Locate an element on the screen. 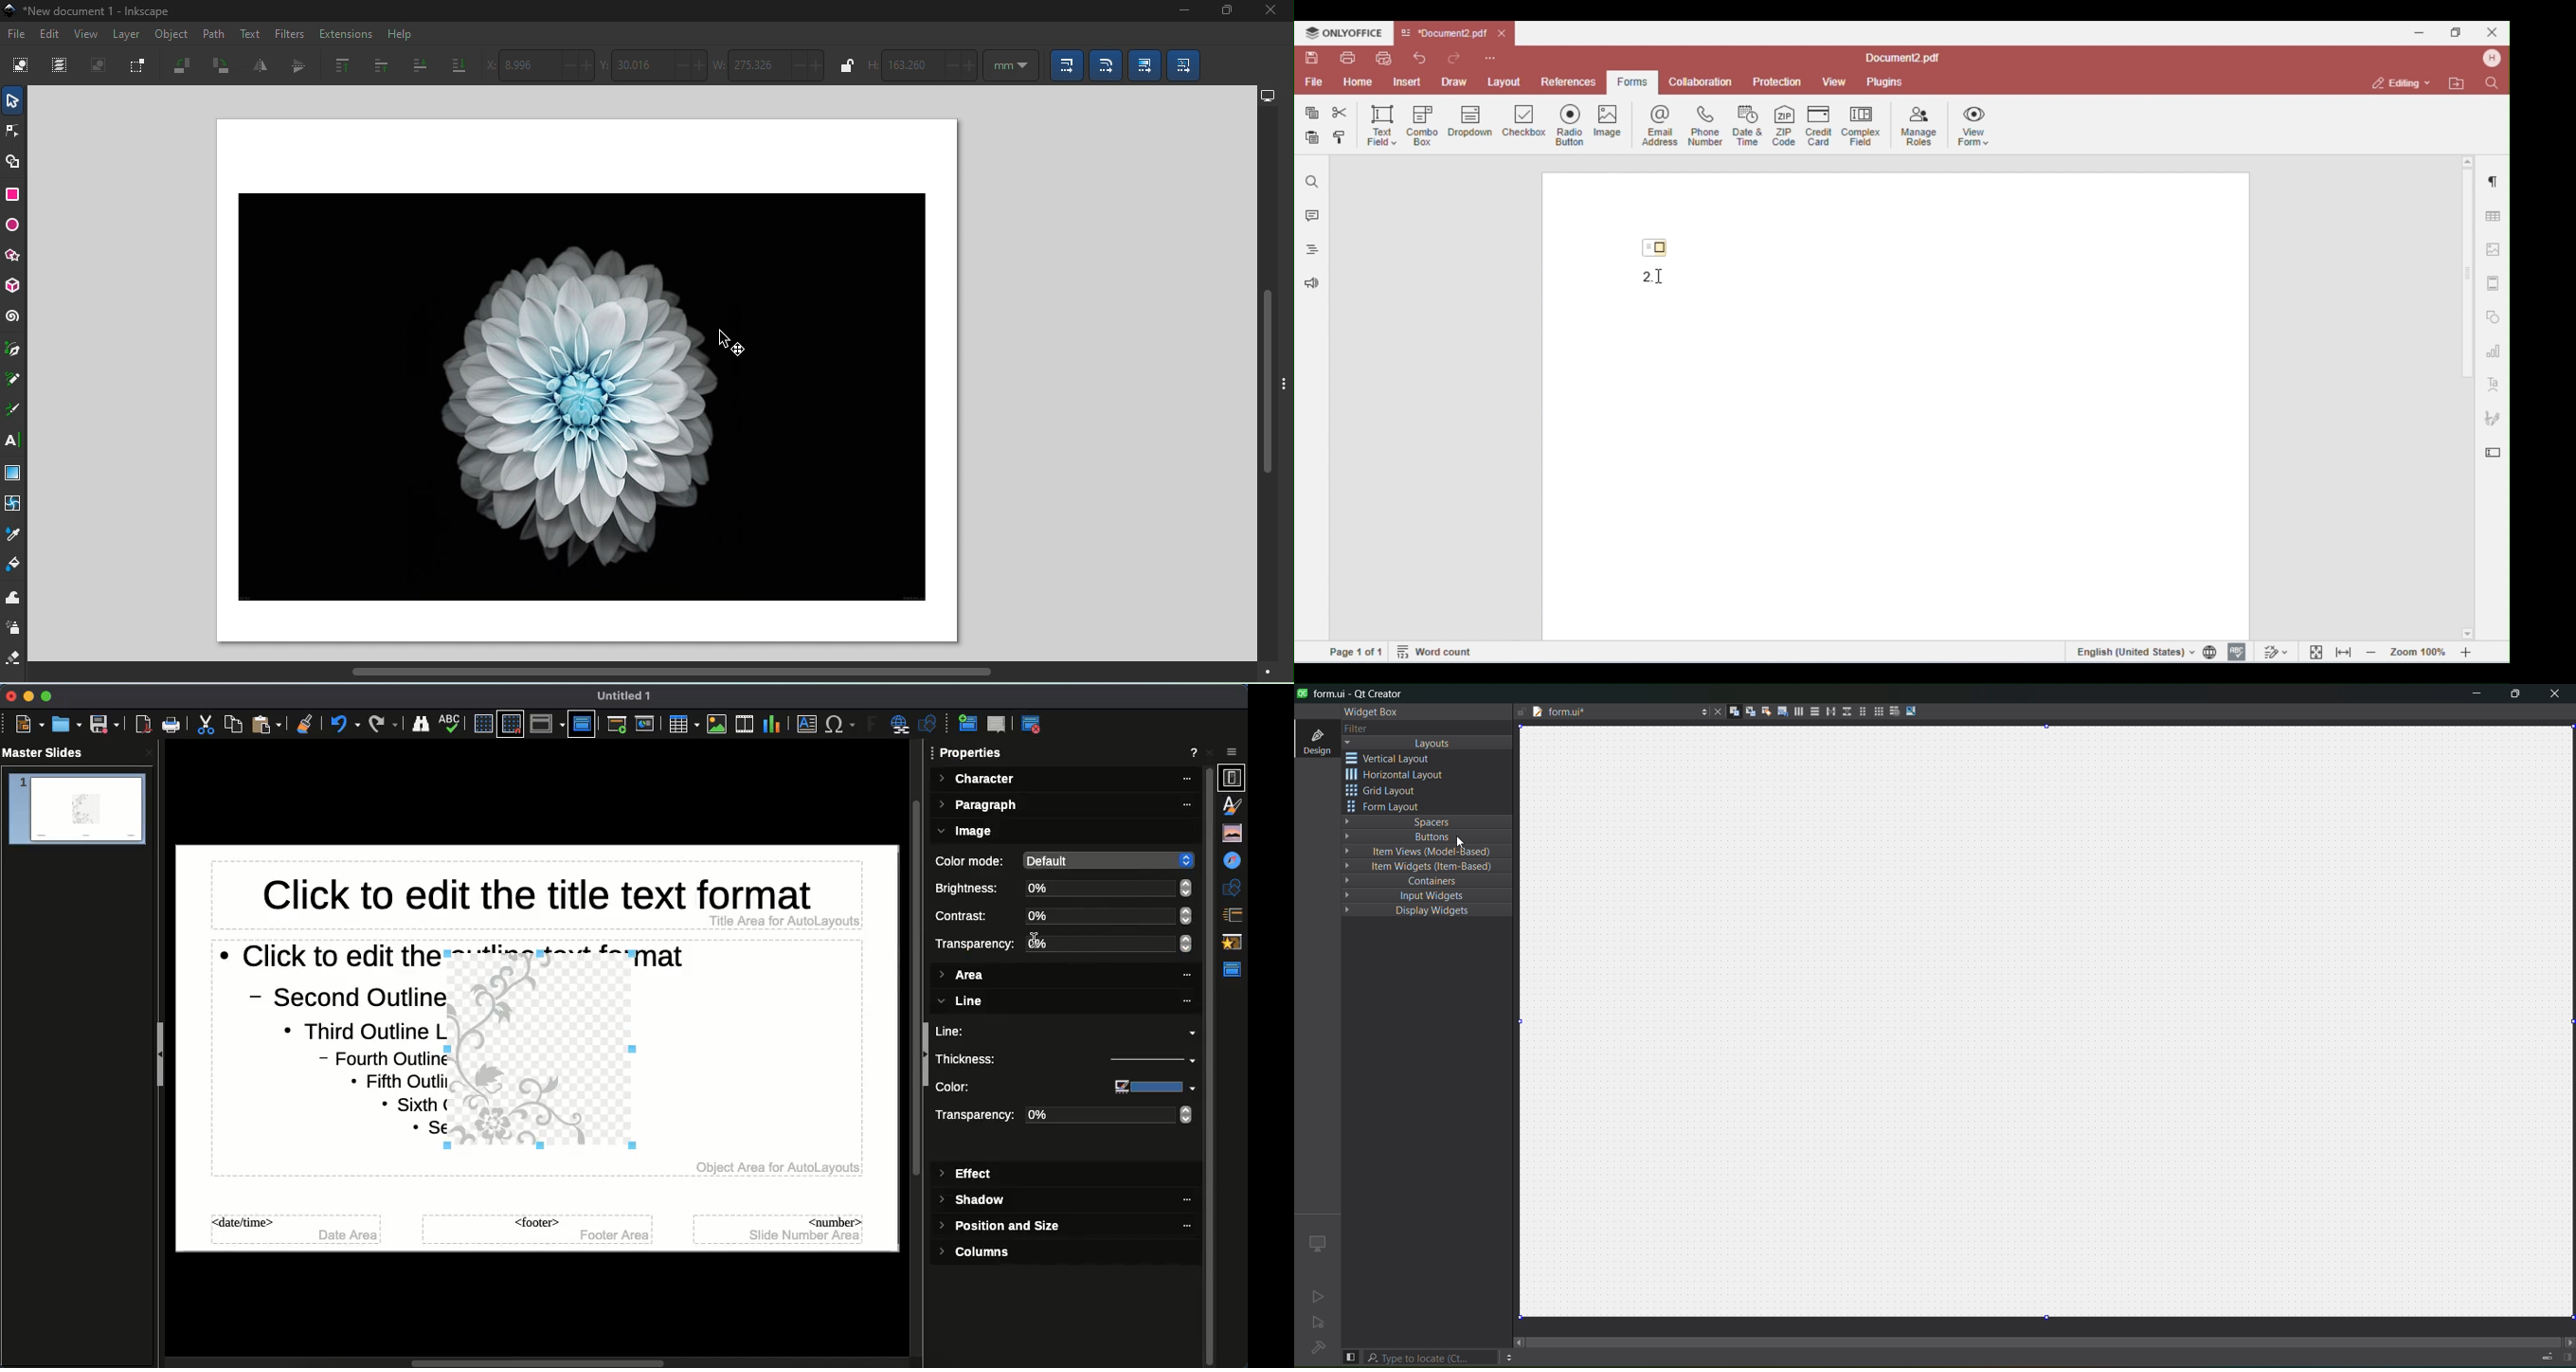  no project loading is located at coordinates (1316, 1349).